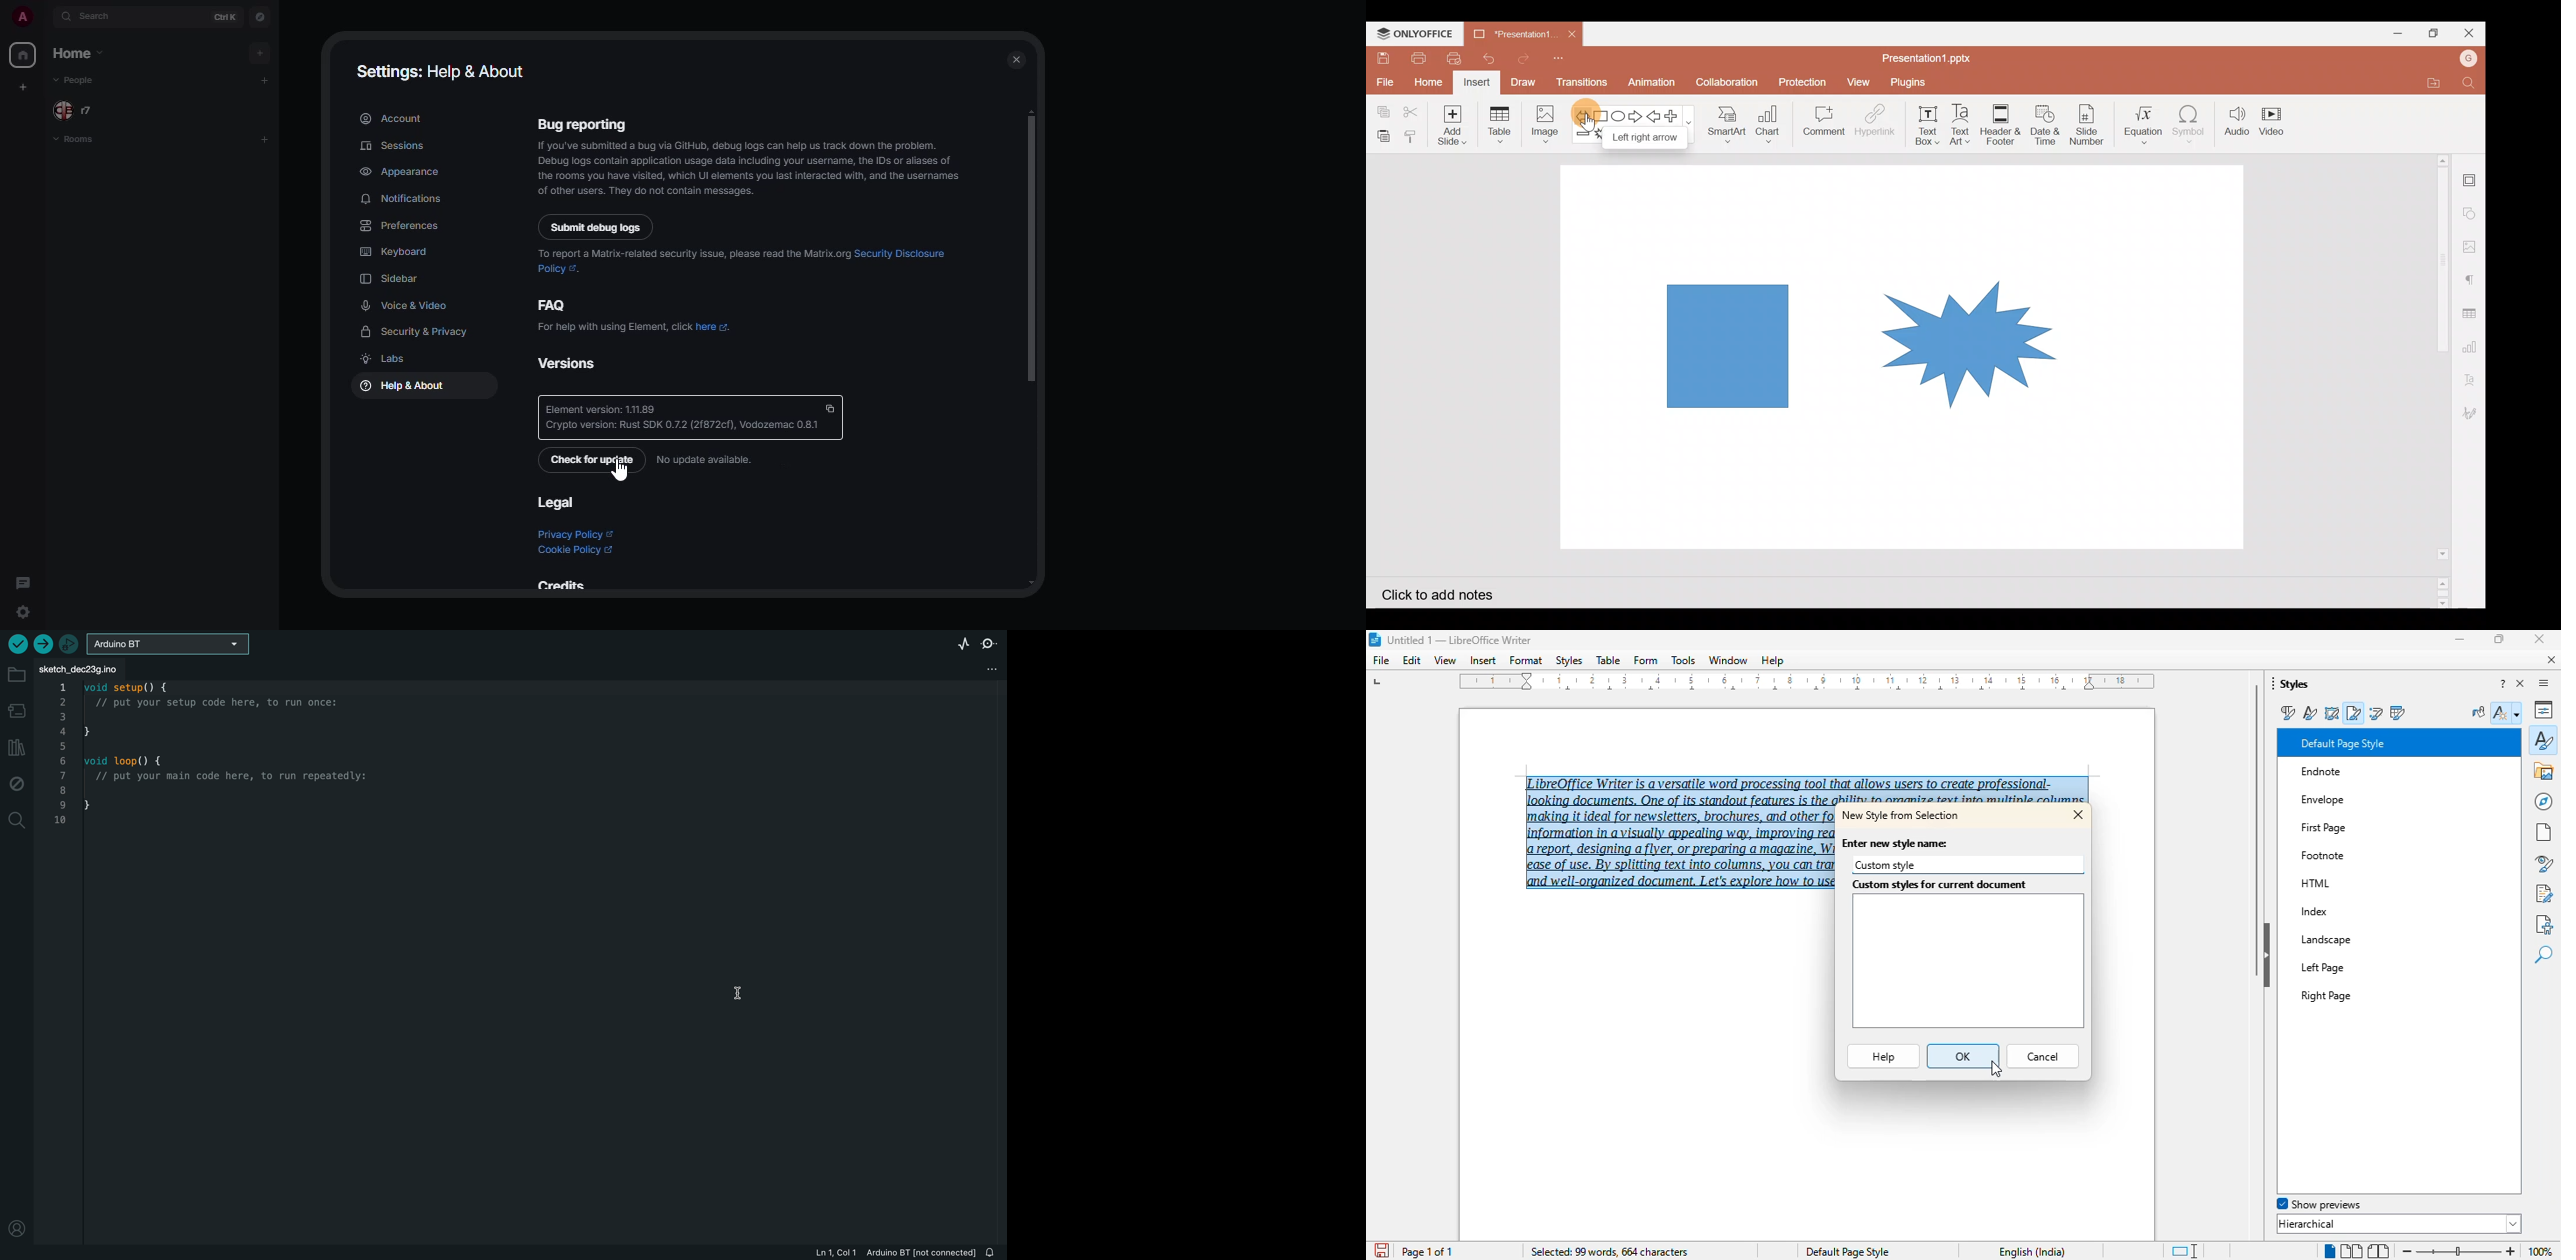 This screenshot has width=2576, height=1260. What do you see at coordinates (2467, 32) in the screenshot?
I see `Close` at bounding box center [2467, 32].